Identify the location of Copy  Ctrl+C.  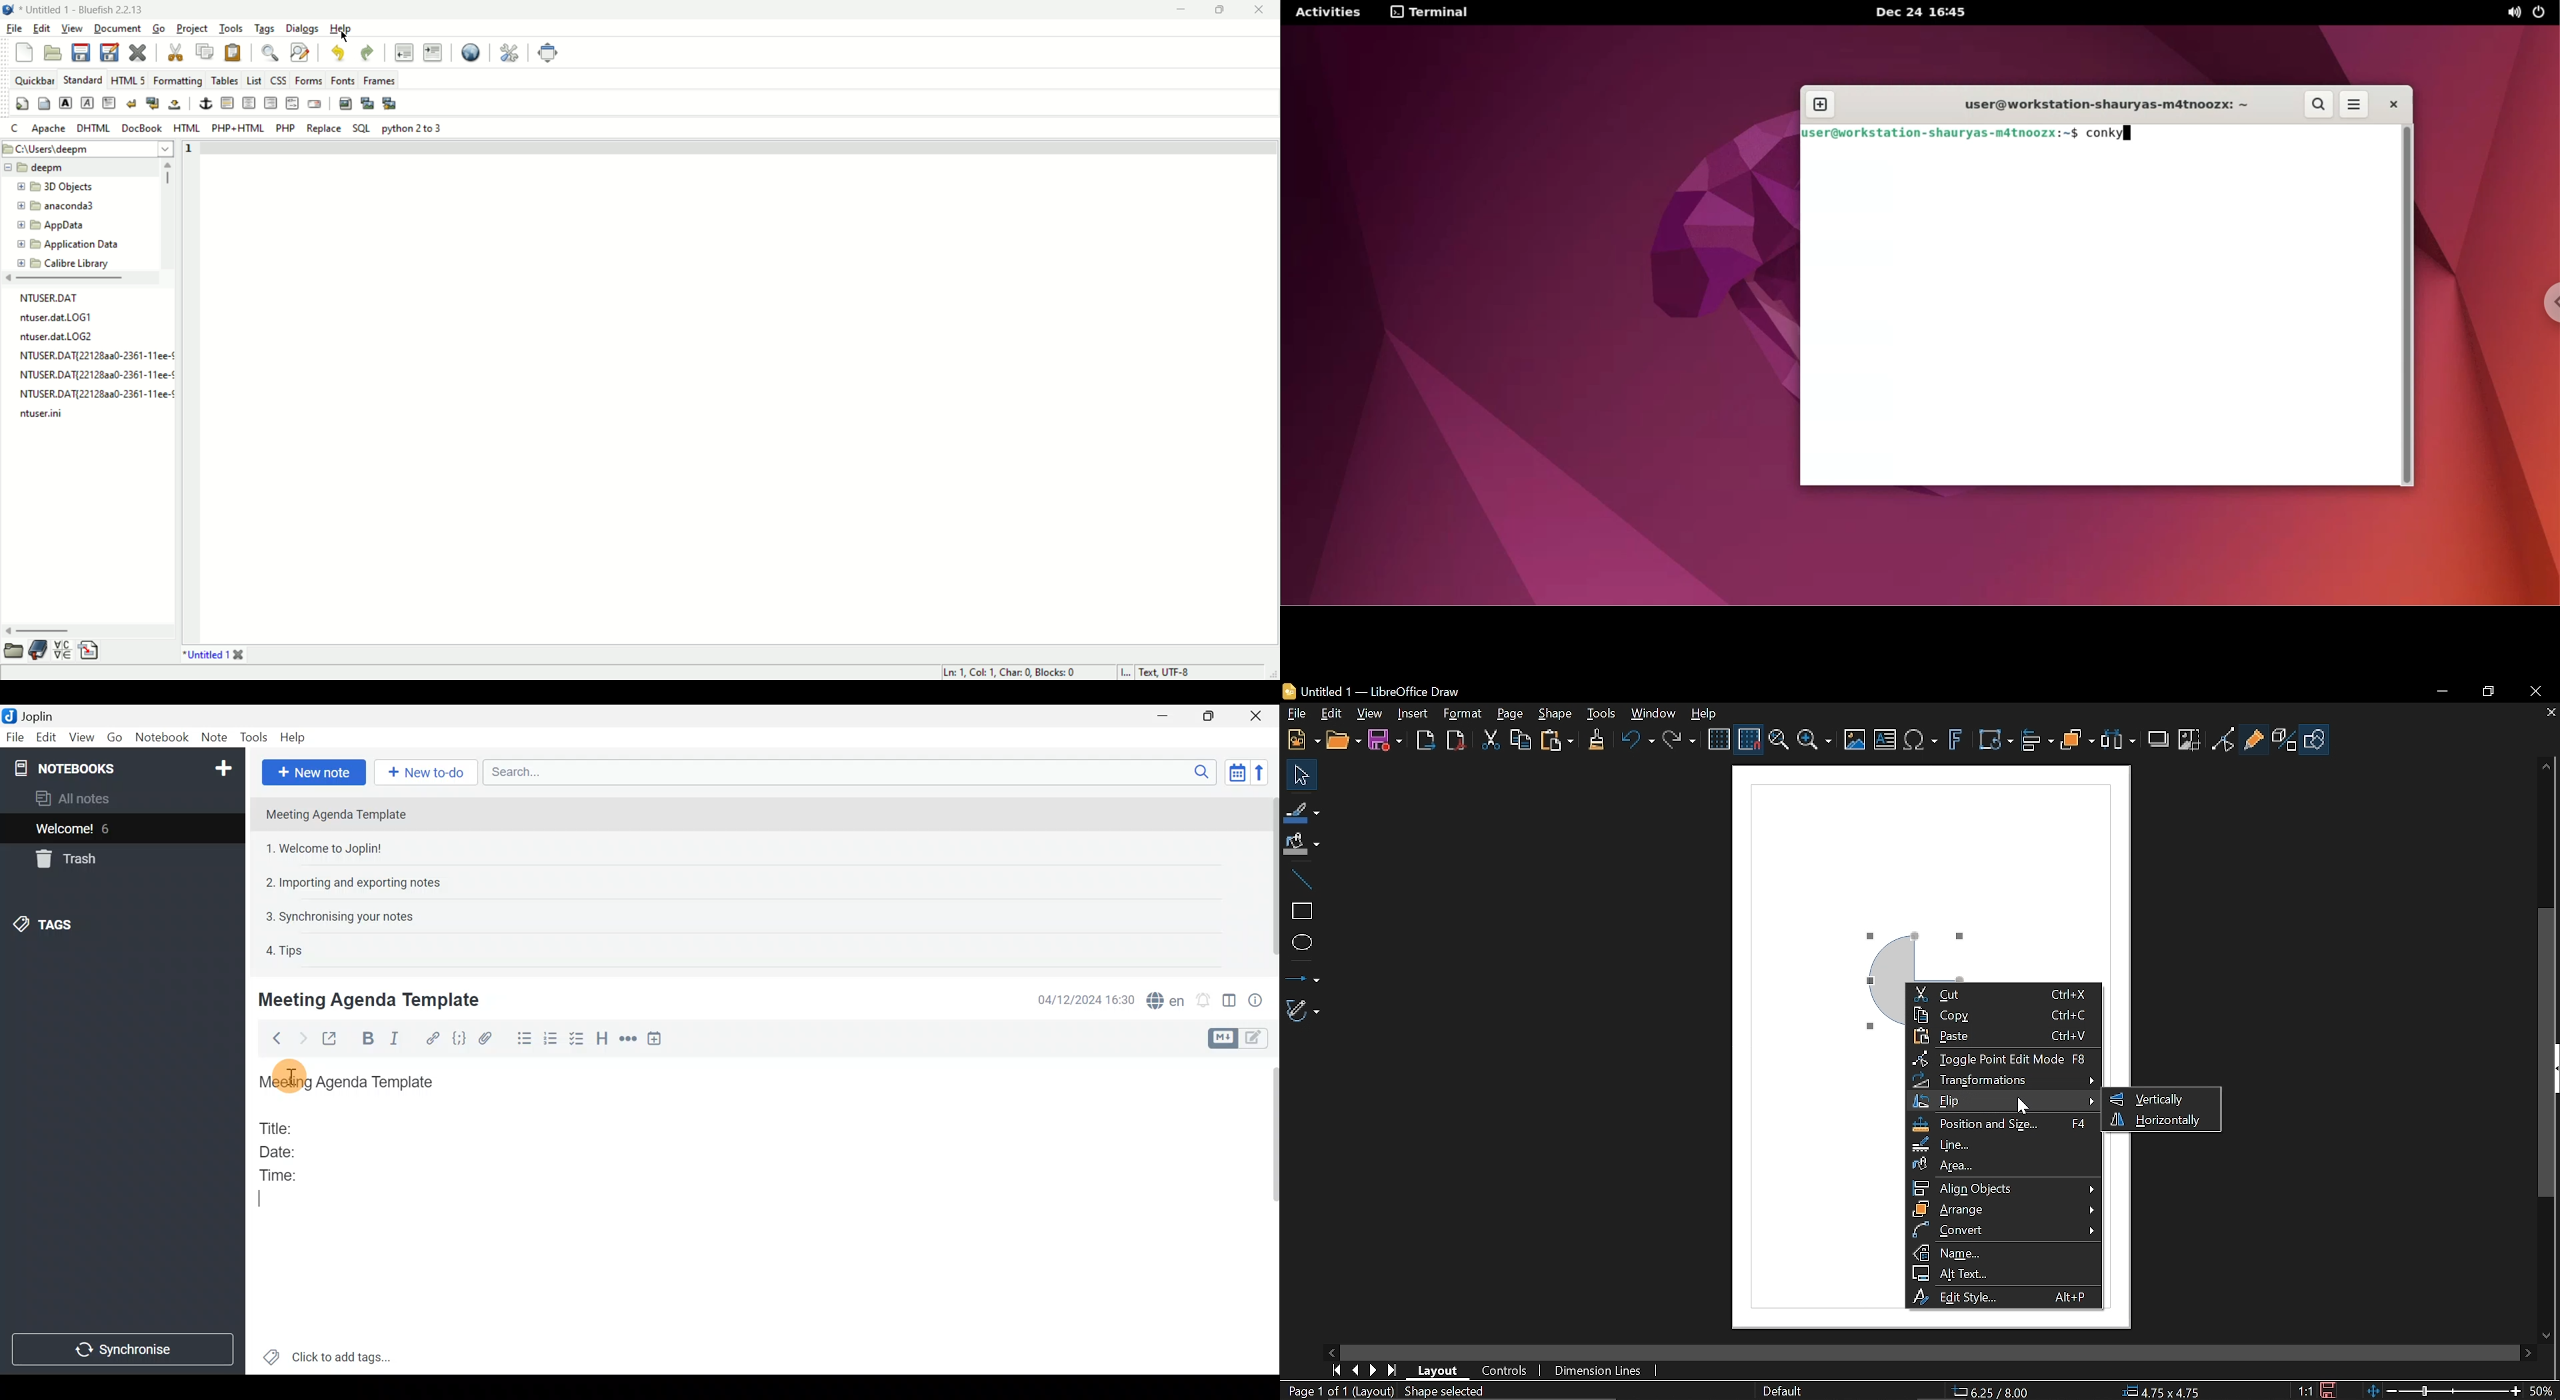
(2002, 1015).